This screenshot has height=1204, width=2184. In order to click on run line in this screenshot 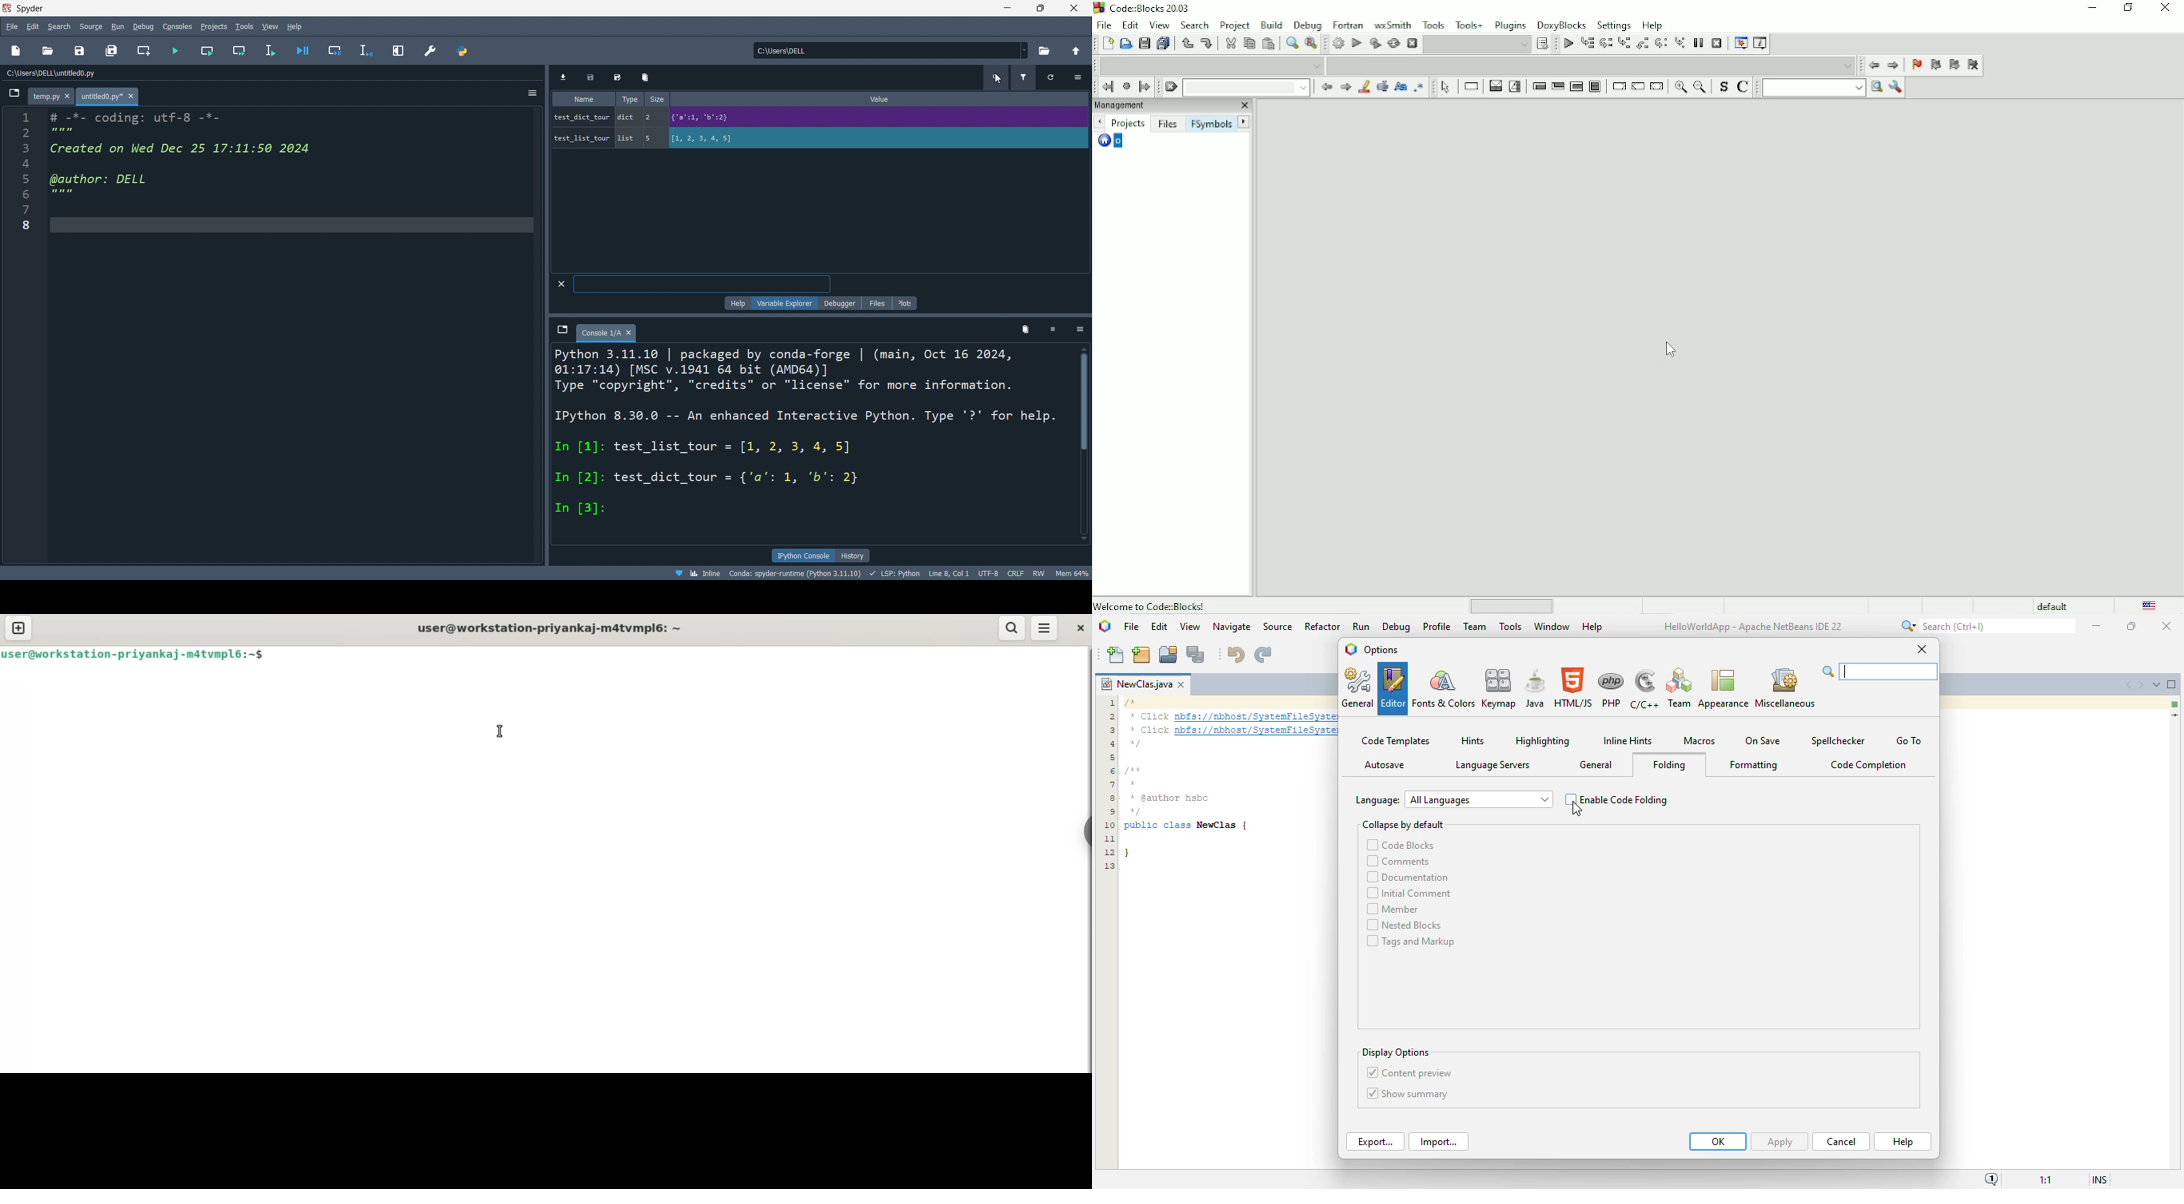, I will do `click(268, 49)`.